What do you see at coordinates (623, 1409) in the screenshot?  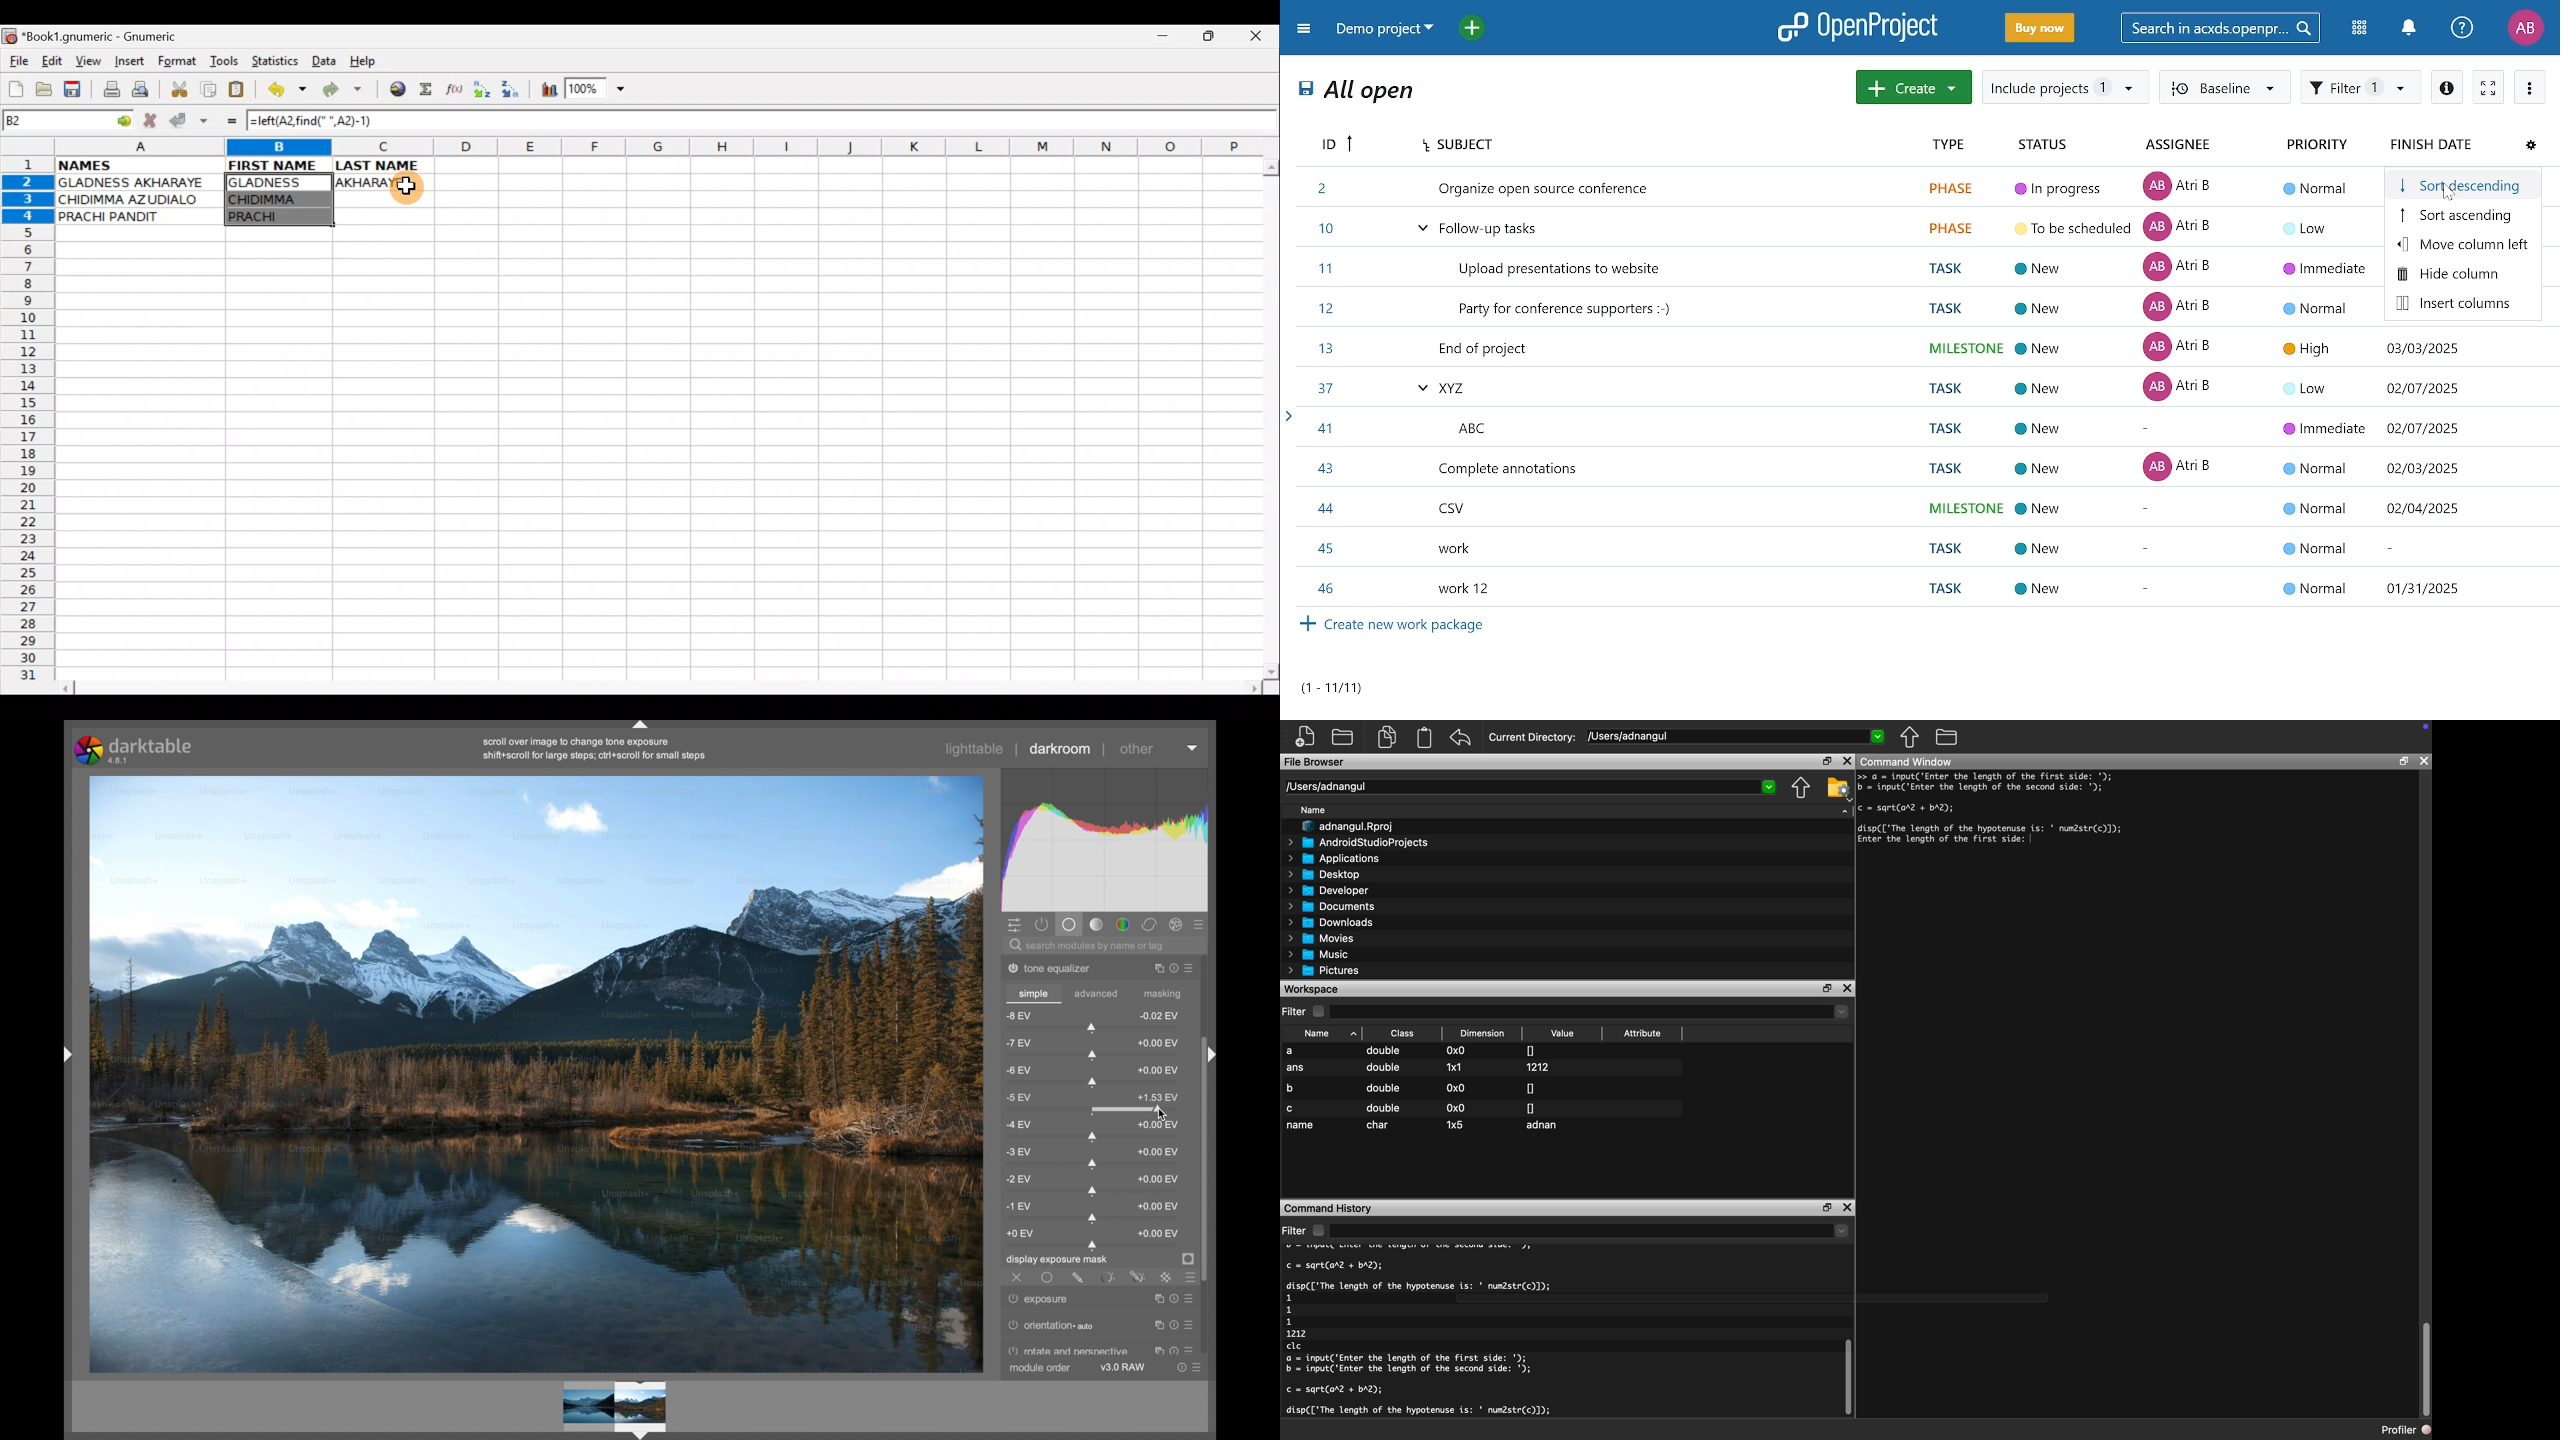 I see `Preview` at bounding box center [623, 1409].